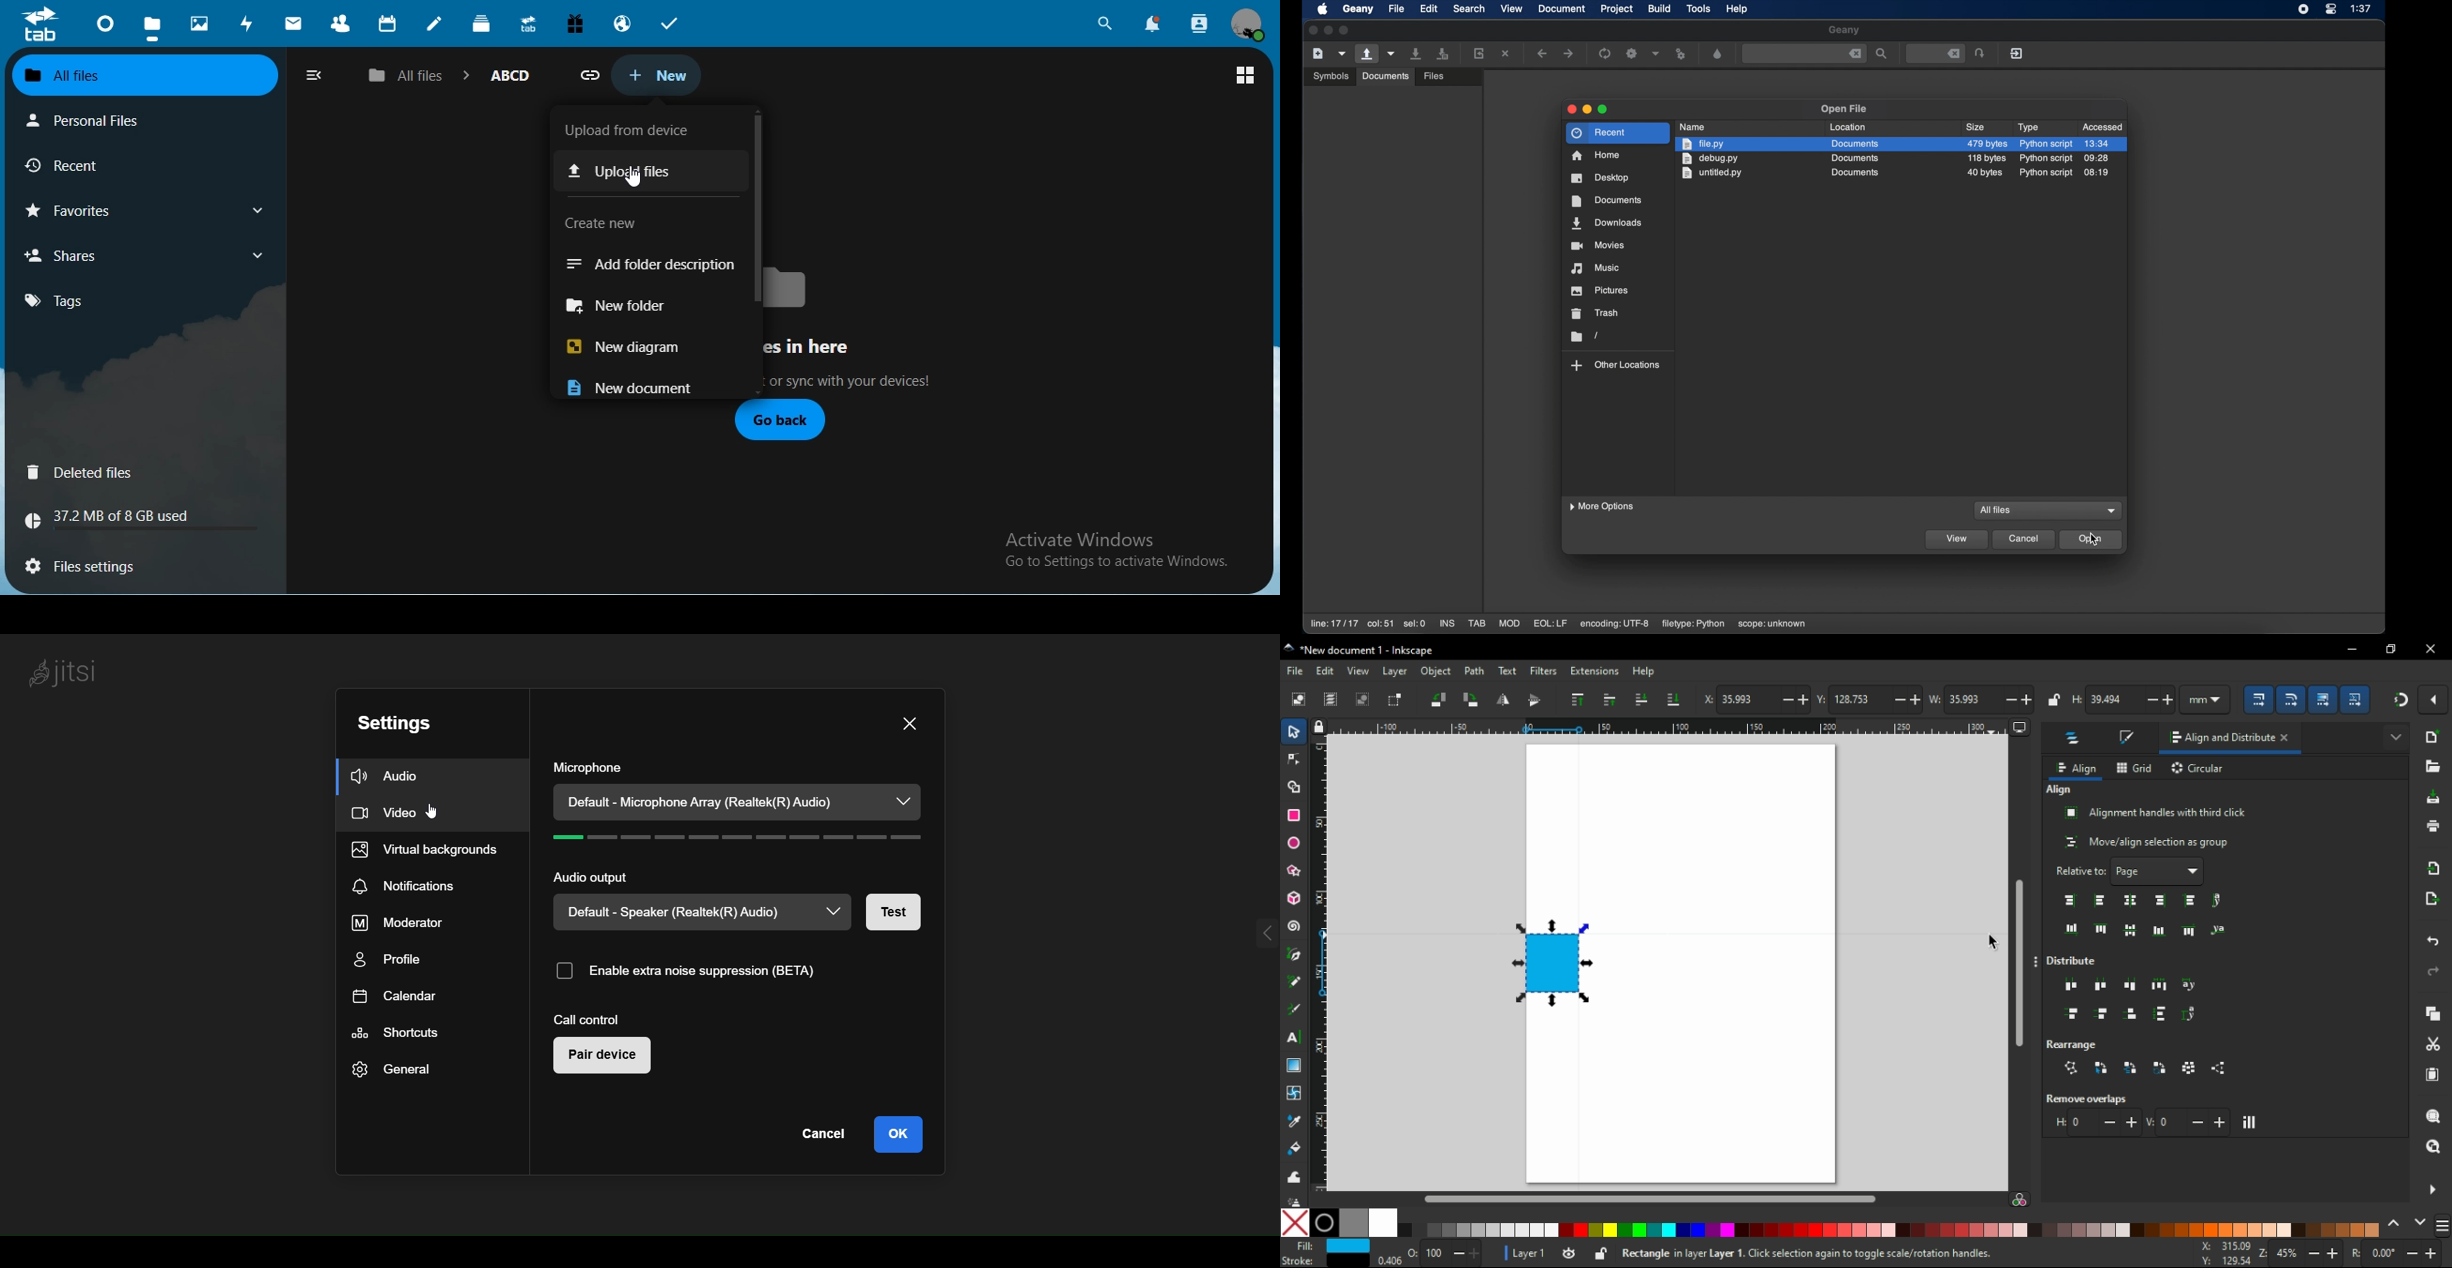 The image size is (2464, 1288). What do you see at coordinates (2062, 791) in the screenshot?
I see `align` at bounding box center [2062, 791].